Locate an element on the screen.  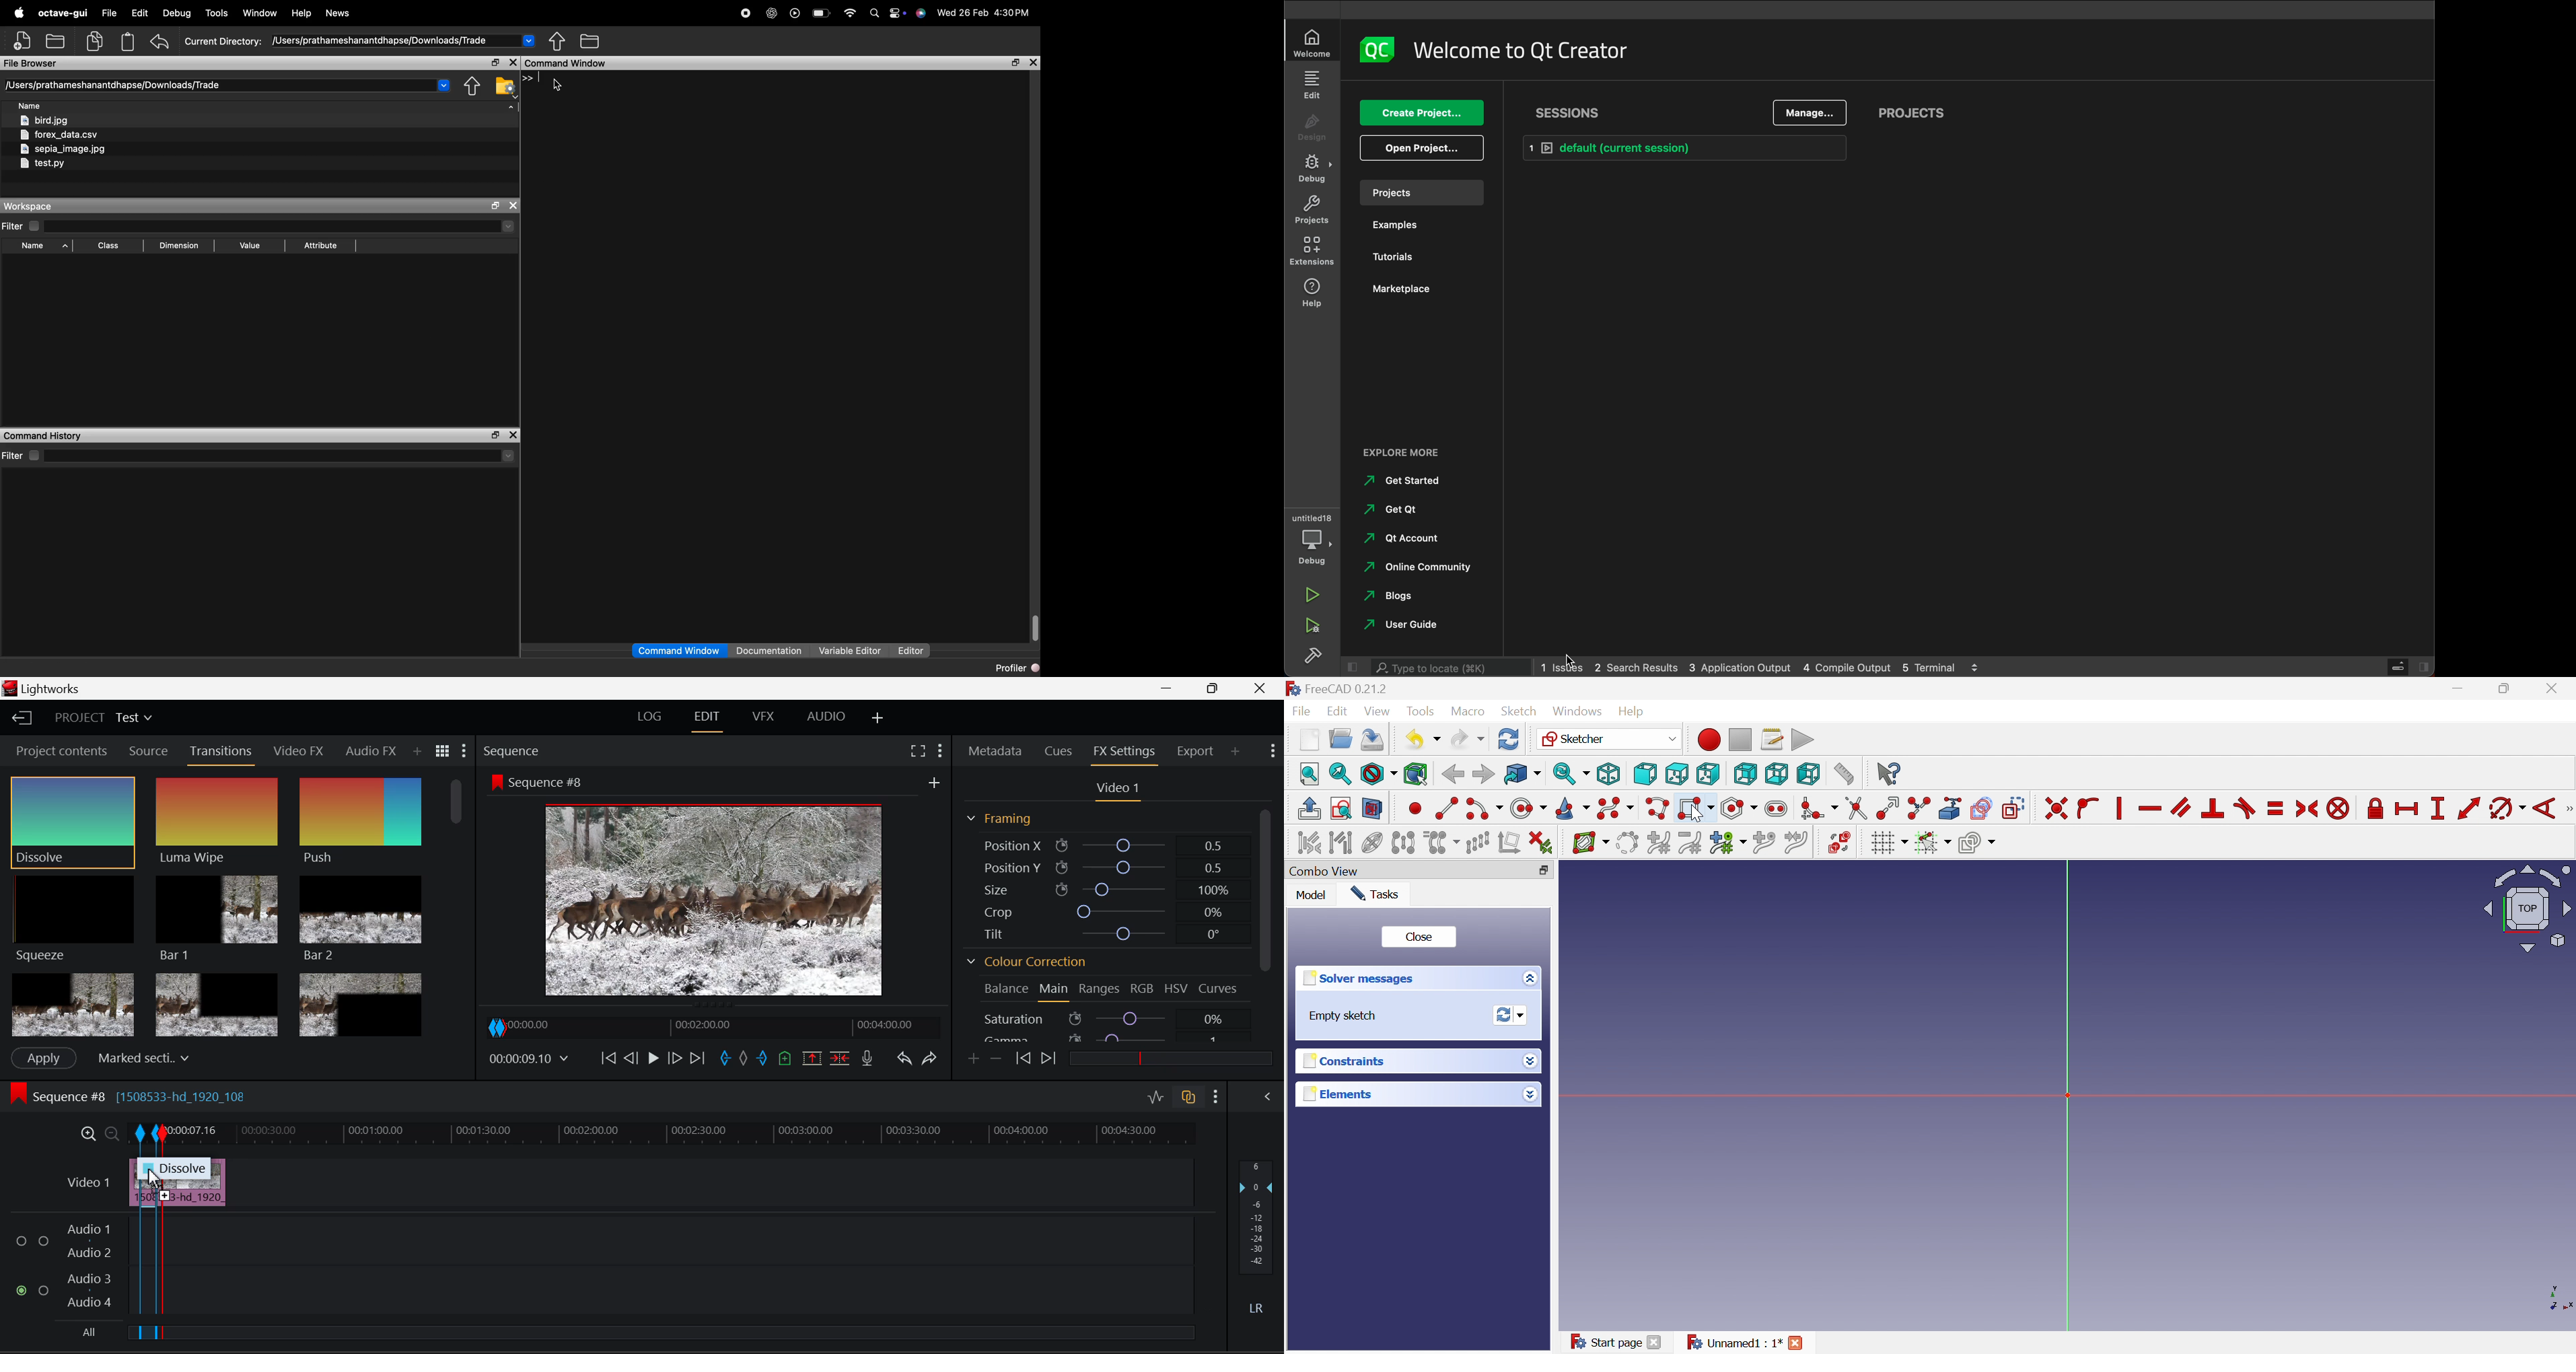
Isometric is located at coordinates (1608, 775).